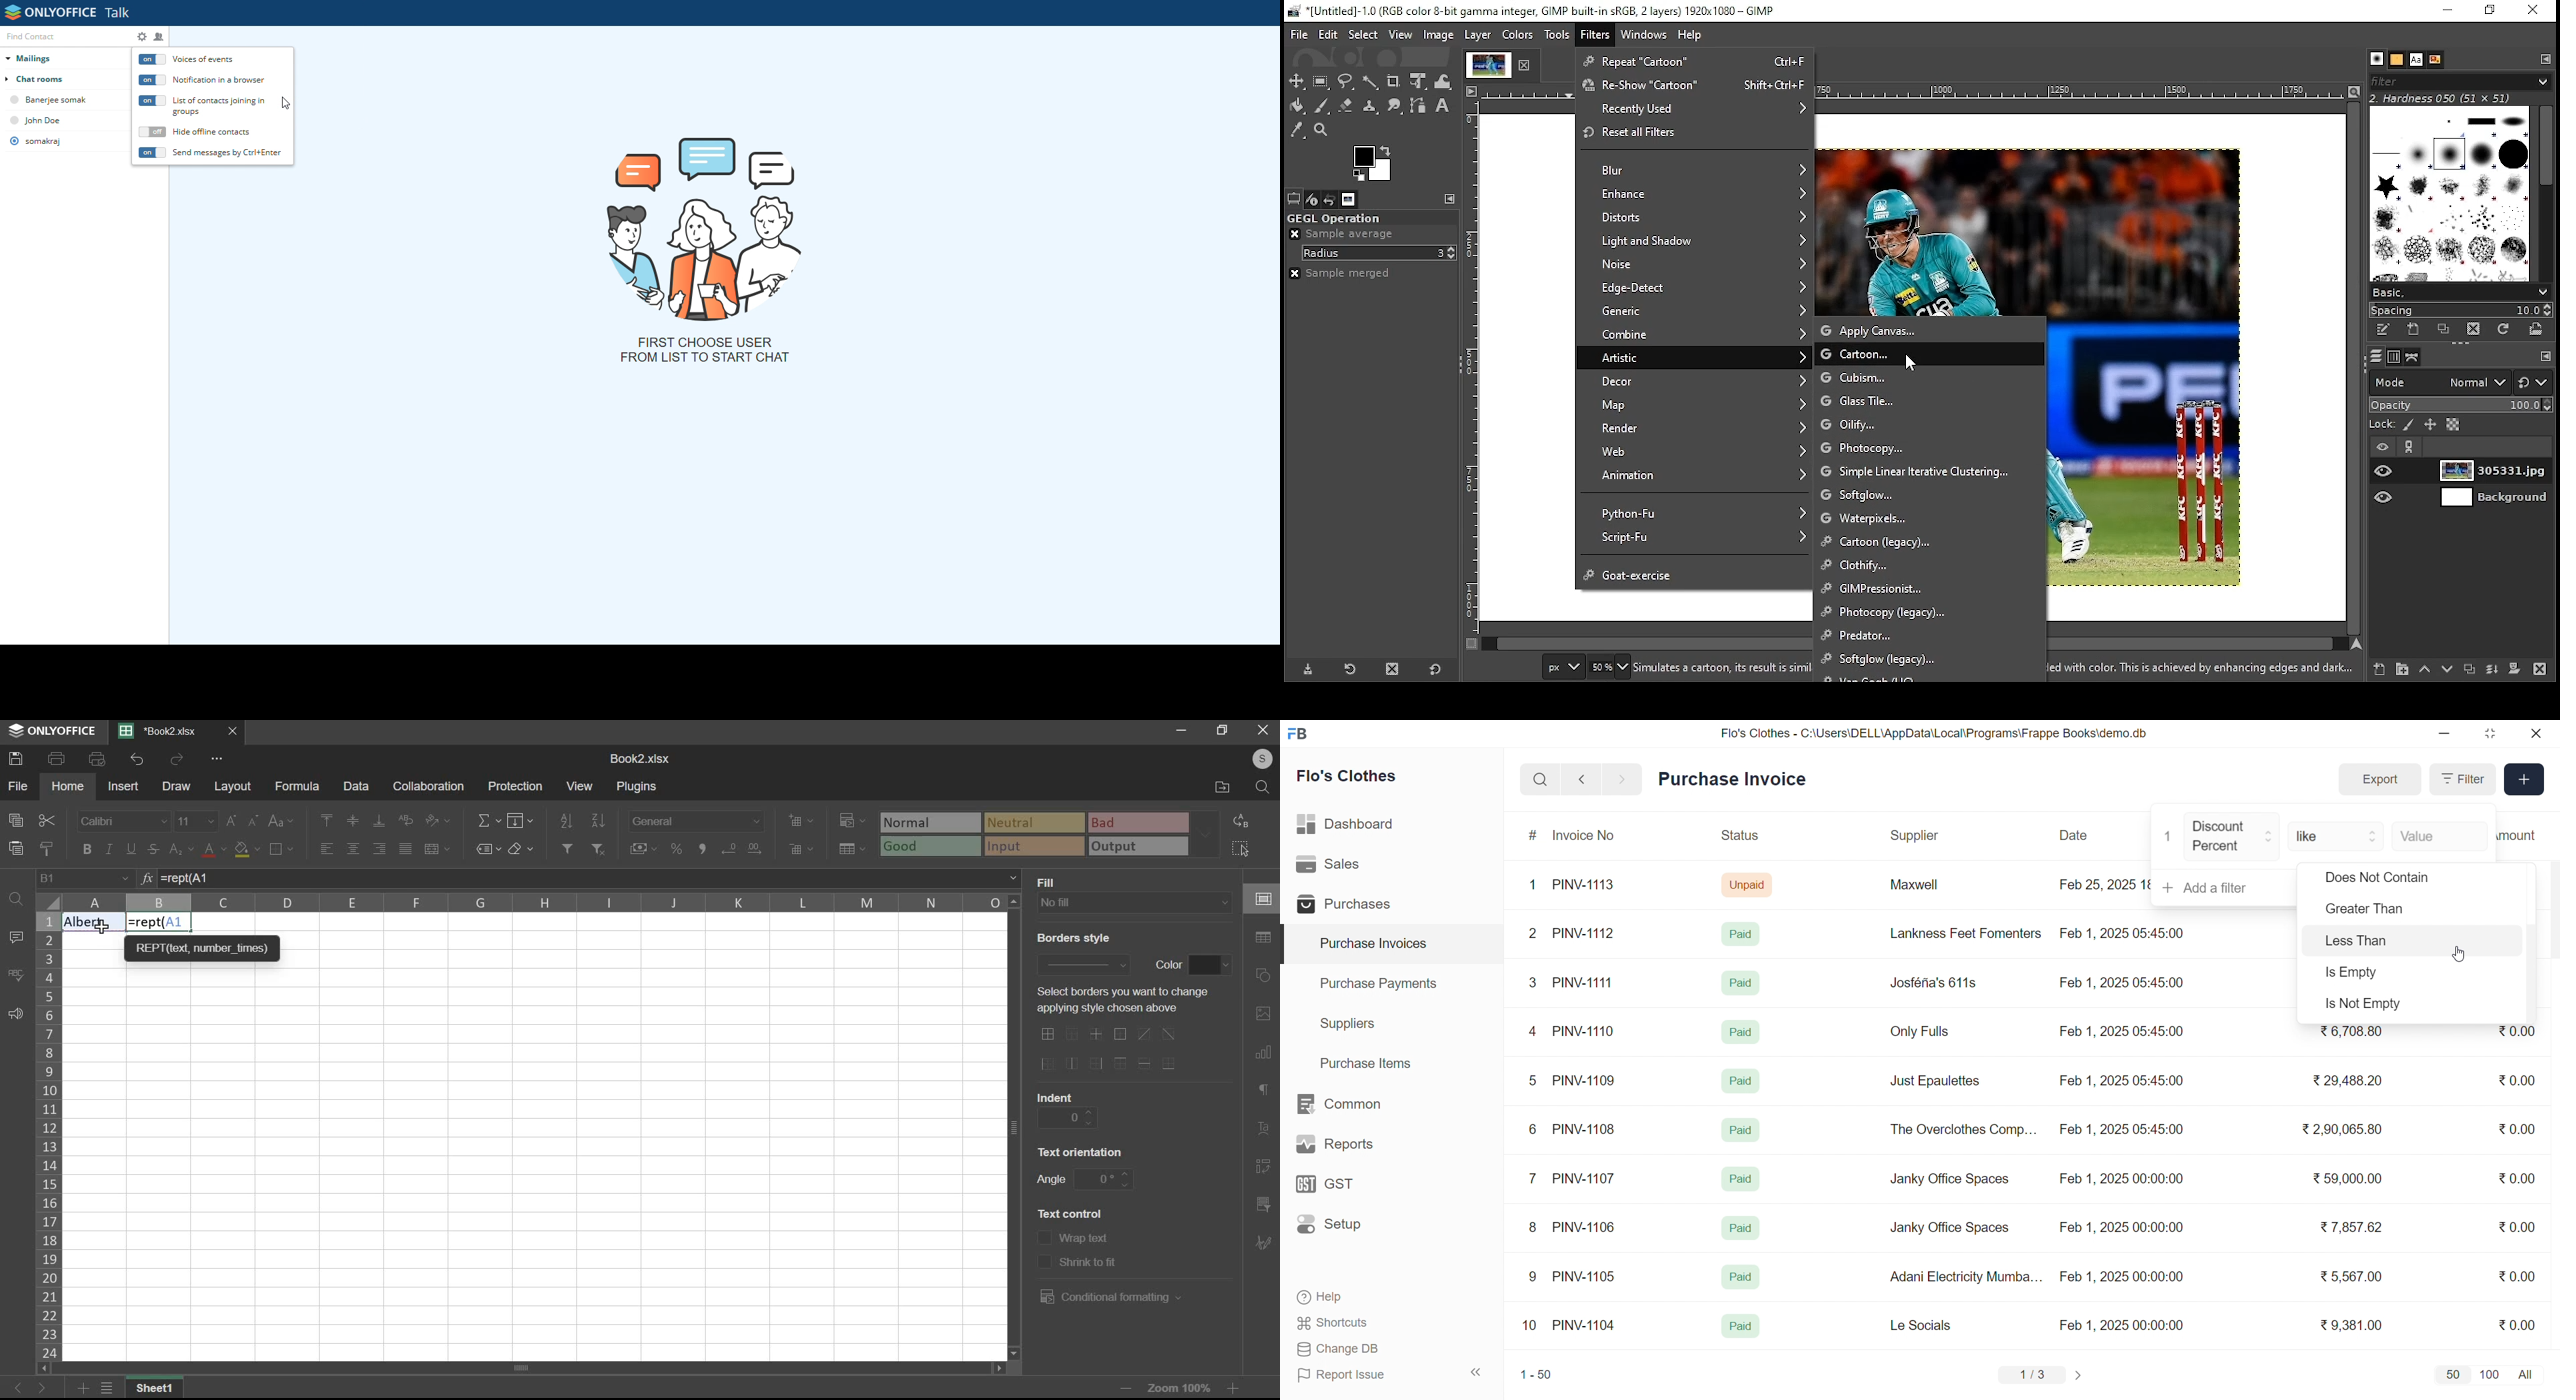 The image size is (2576, 1400). What do you see at coordinates (2517, 1324) in the screenshot?
I see `₹0.00` at bounding box center [2517, 1324].